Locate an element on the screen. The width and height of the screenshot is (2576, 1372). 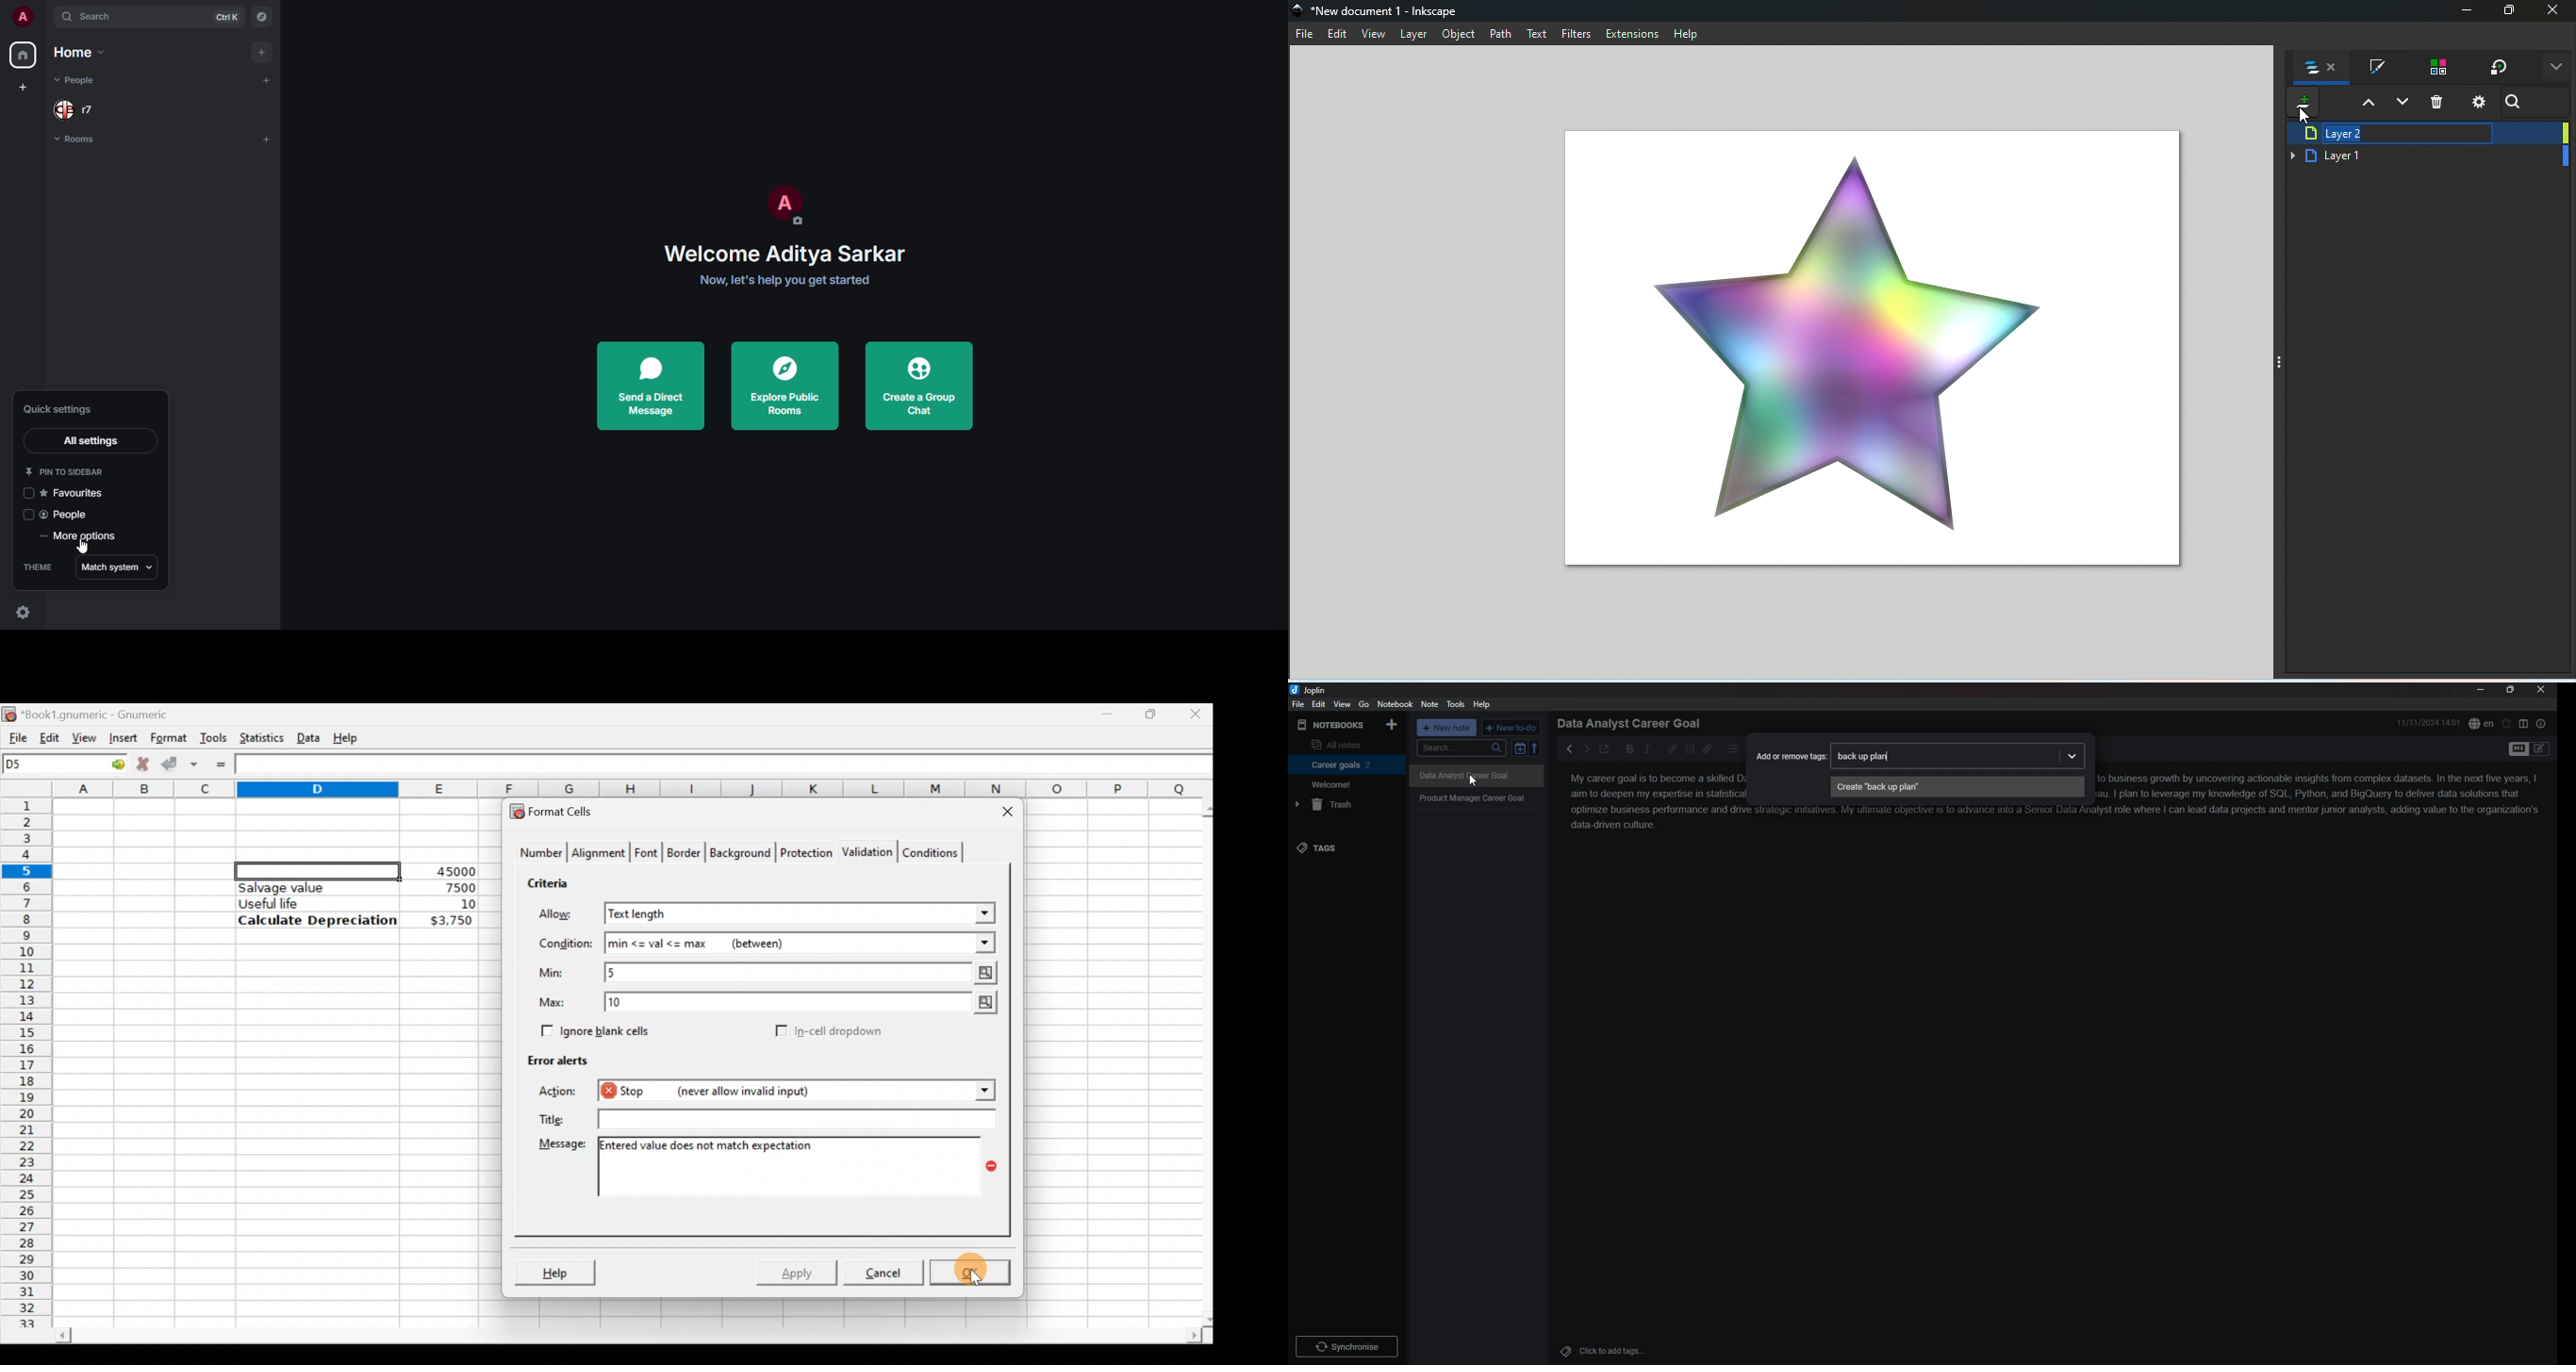
Toggle command panel is located at coordinates (2282, 361).